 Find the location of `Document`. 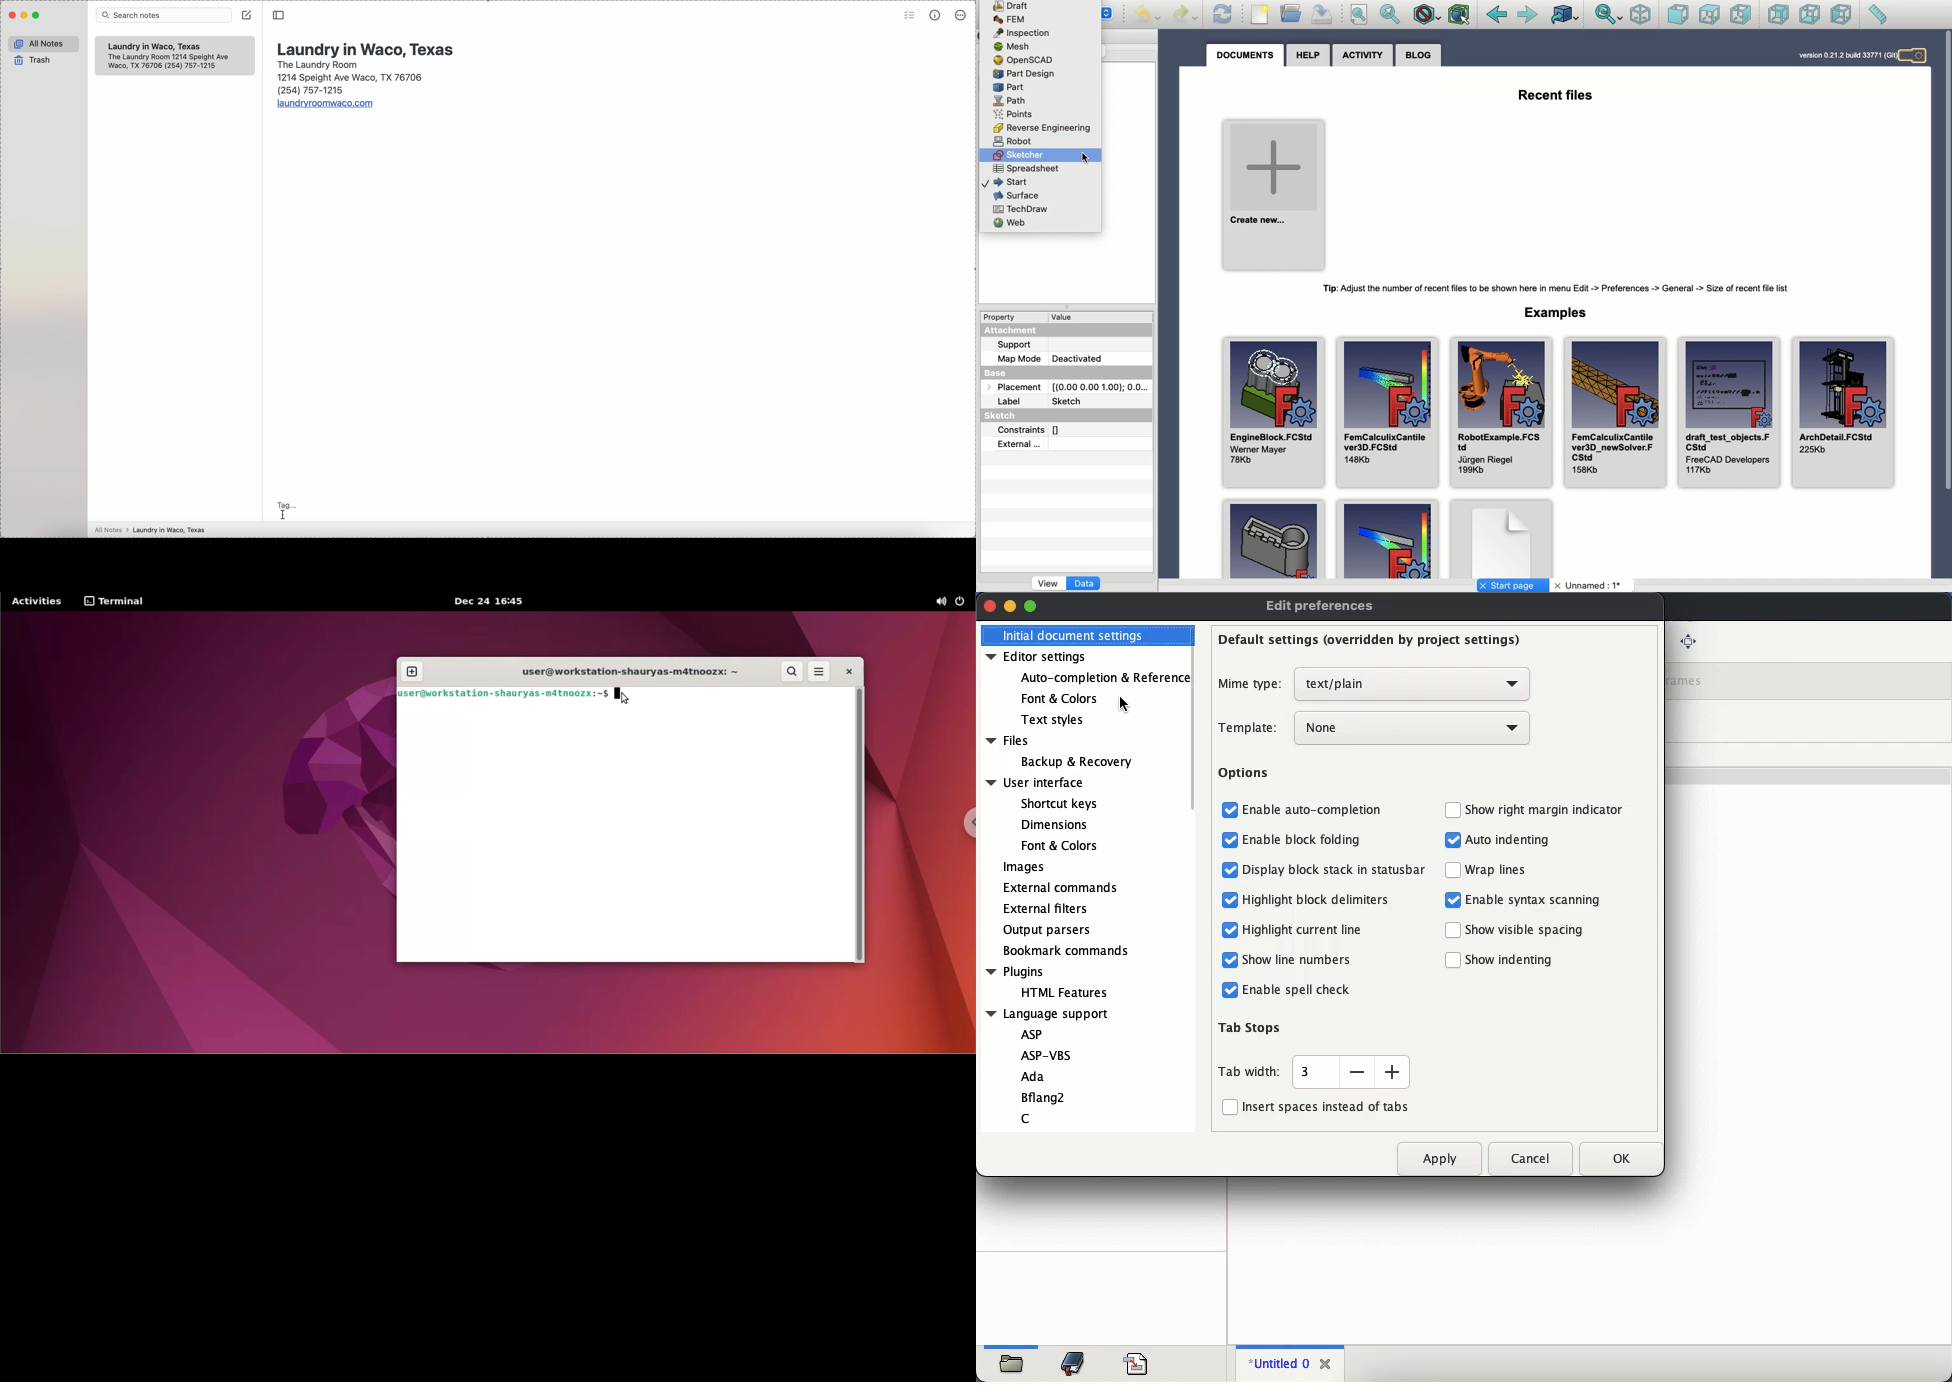

Document is located at coordinates (1501, 536).